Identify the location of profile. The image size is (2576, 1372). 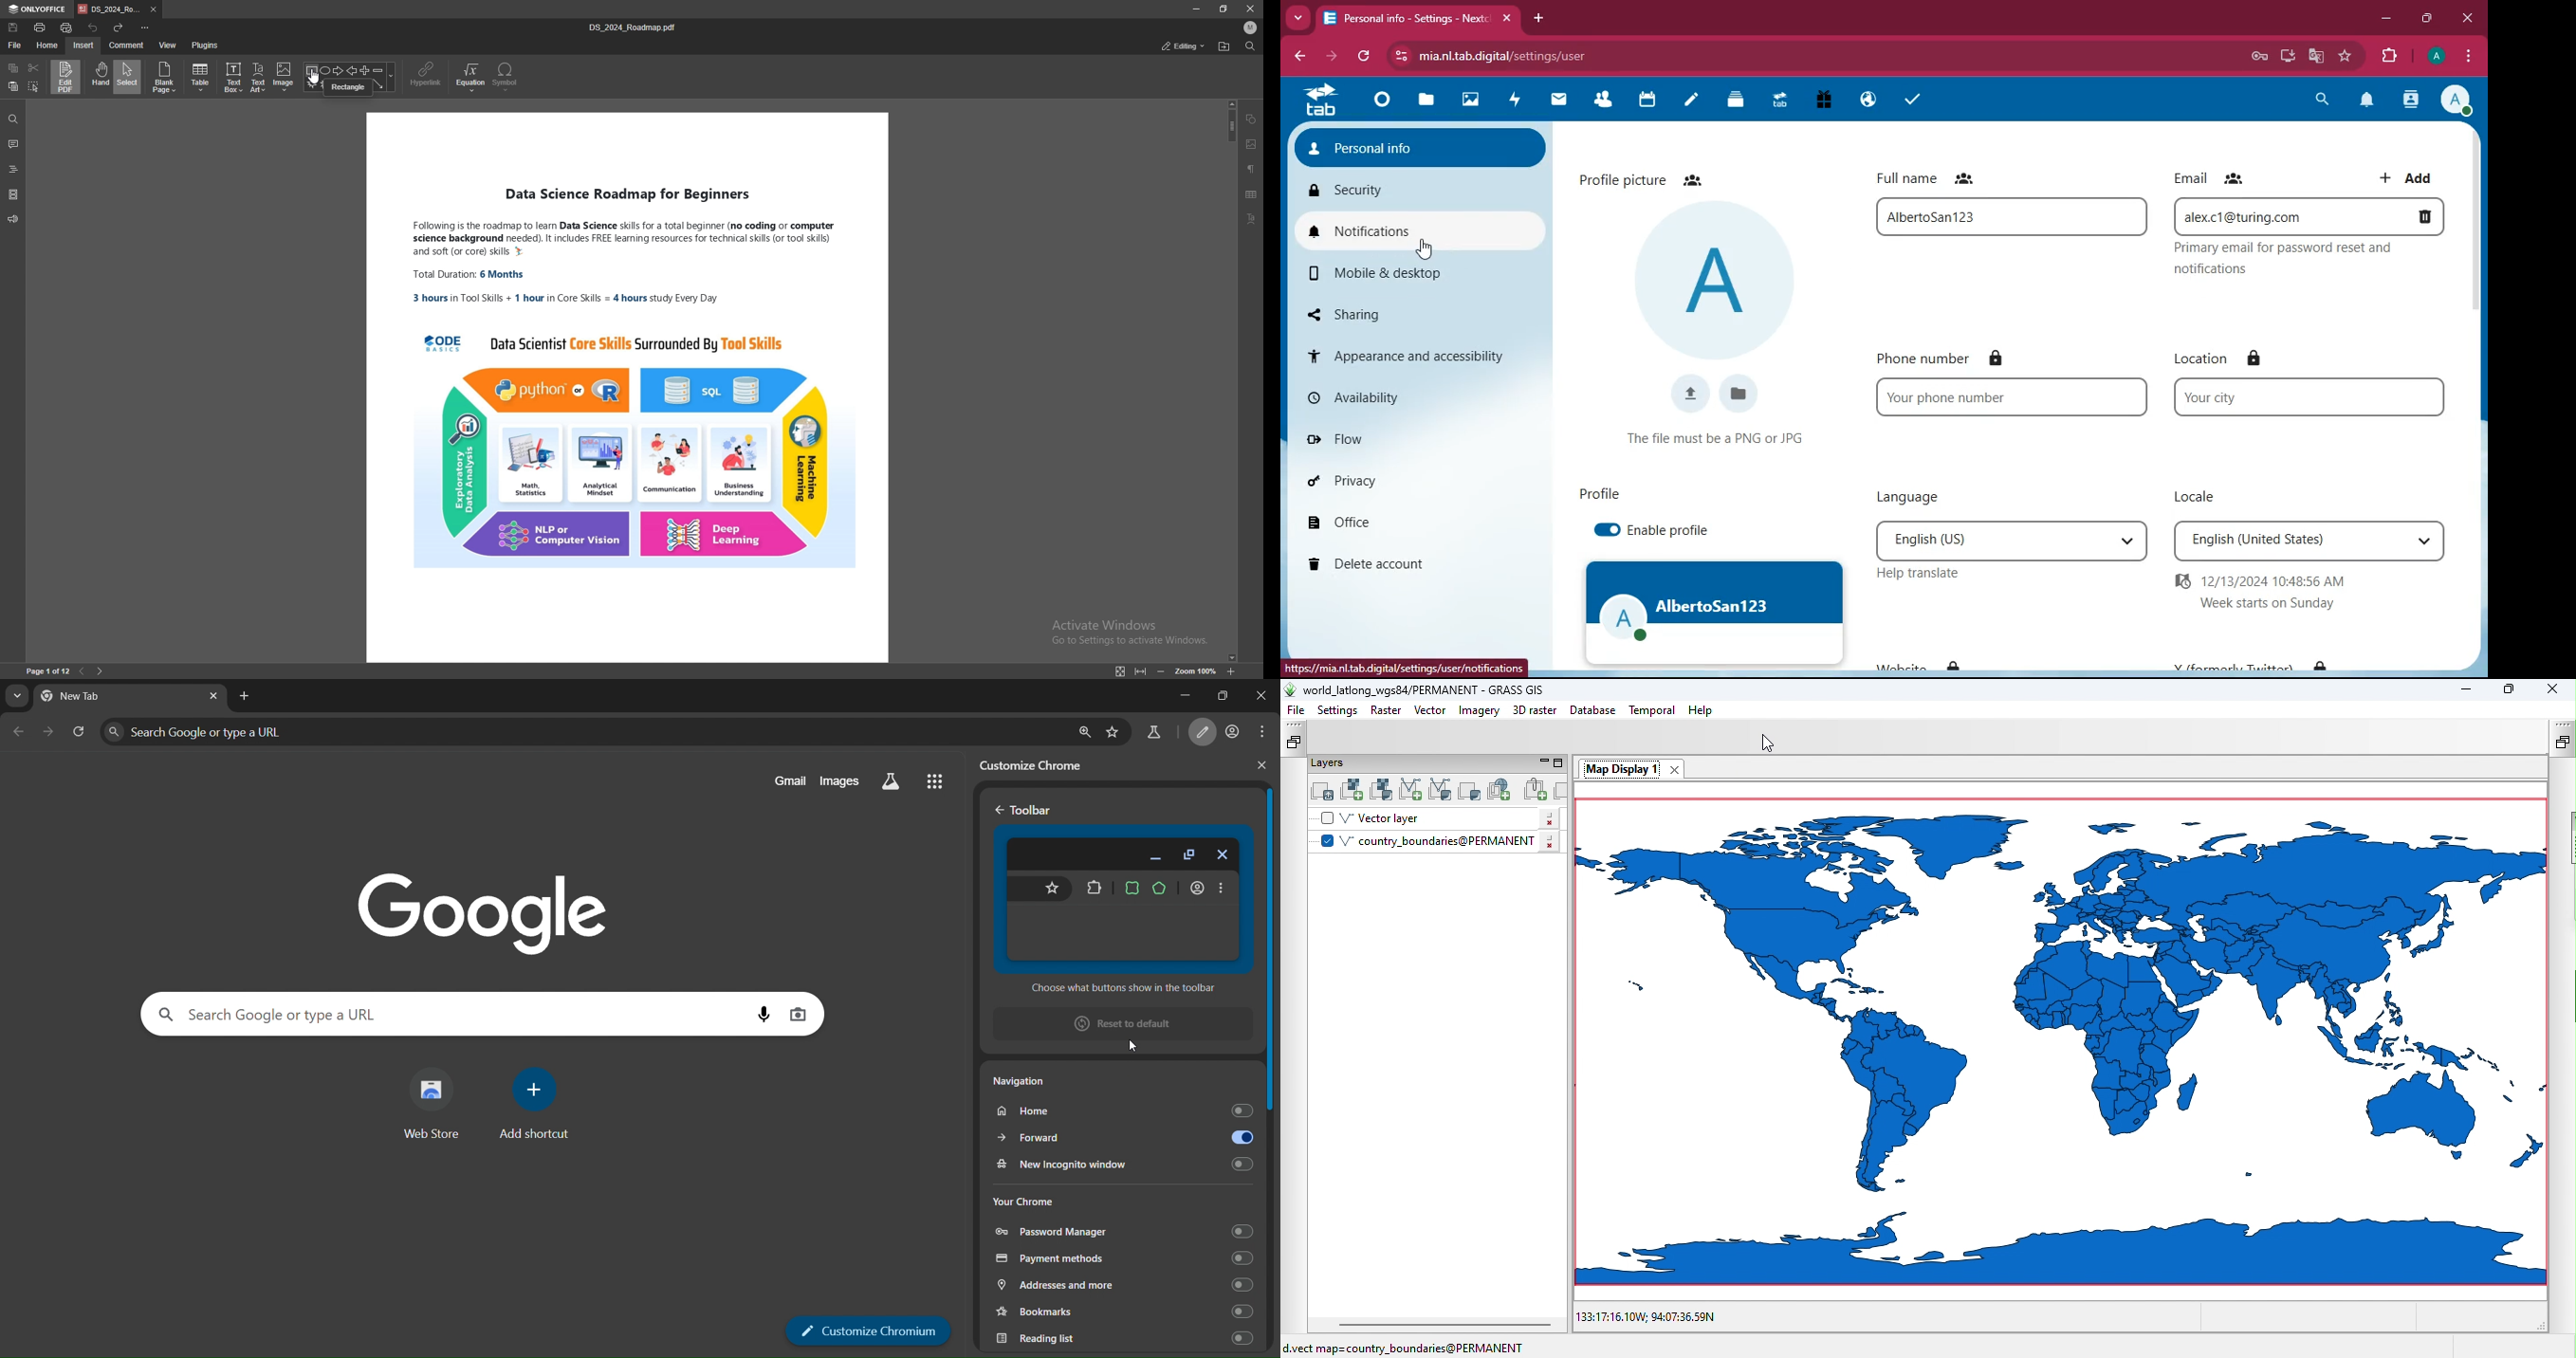
(1601, 496).